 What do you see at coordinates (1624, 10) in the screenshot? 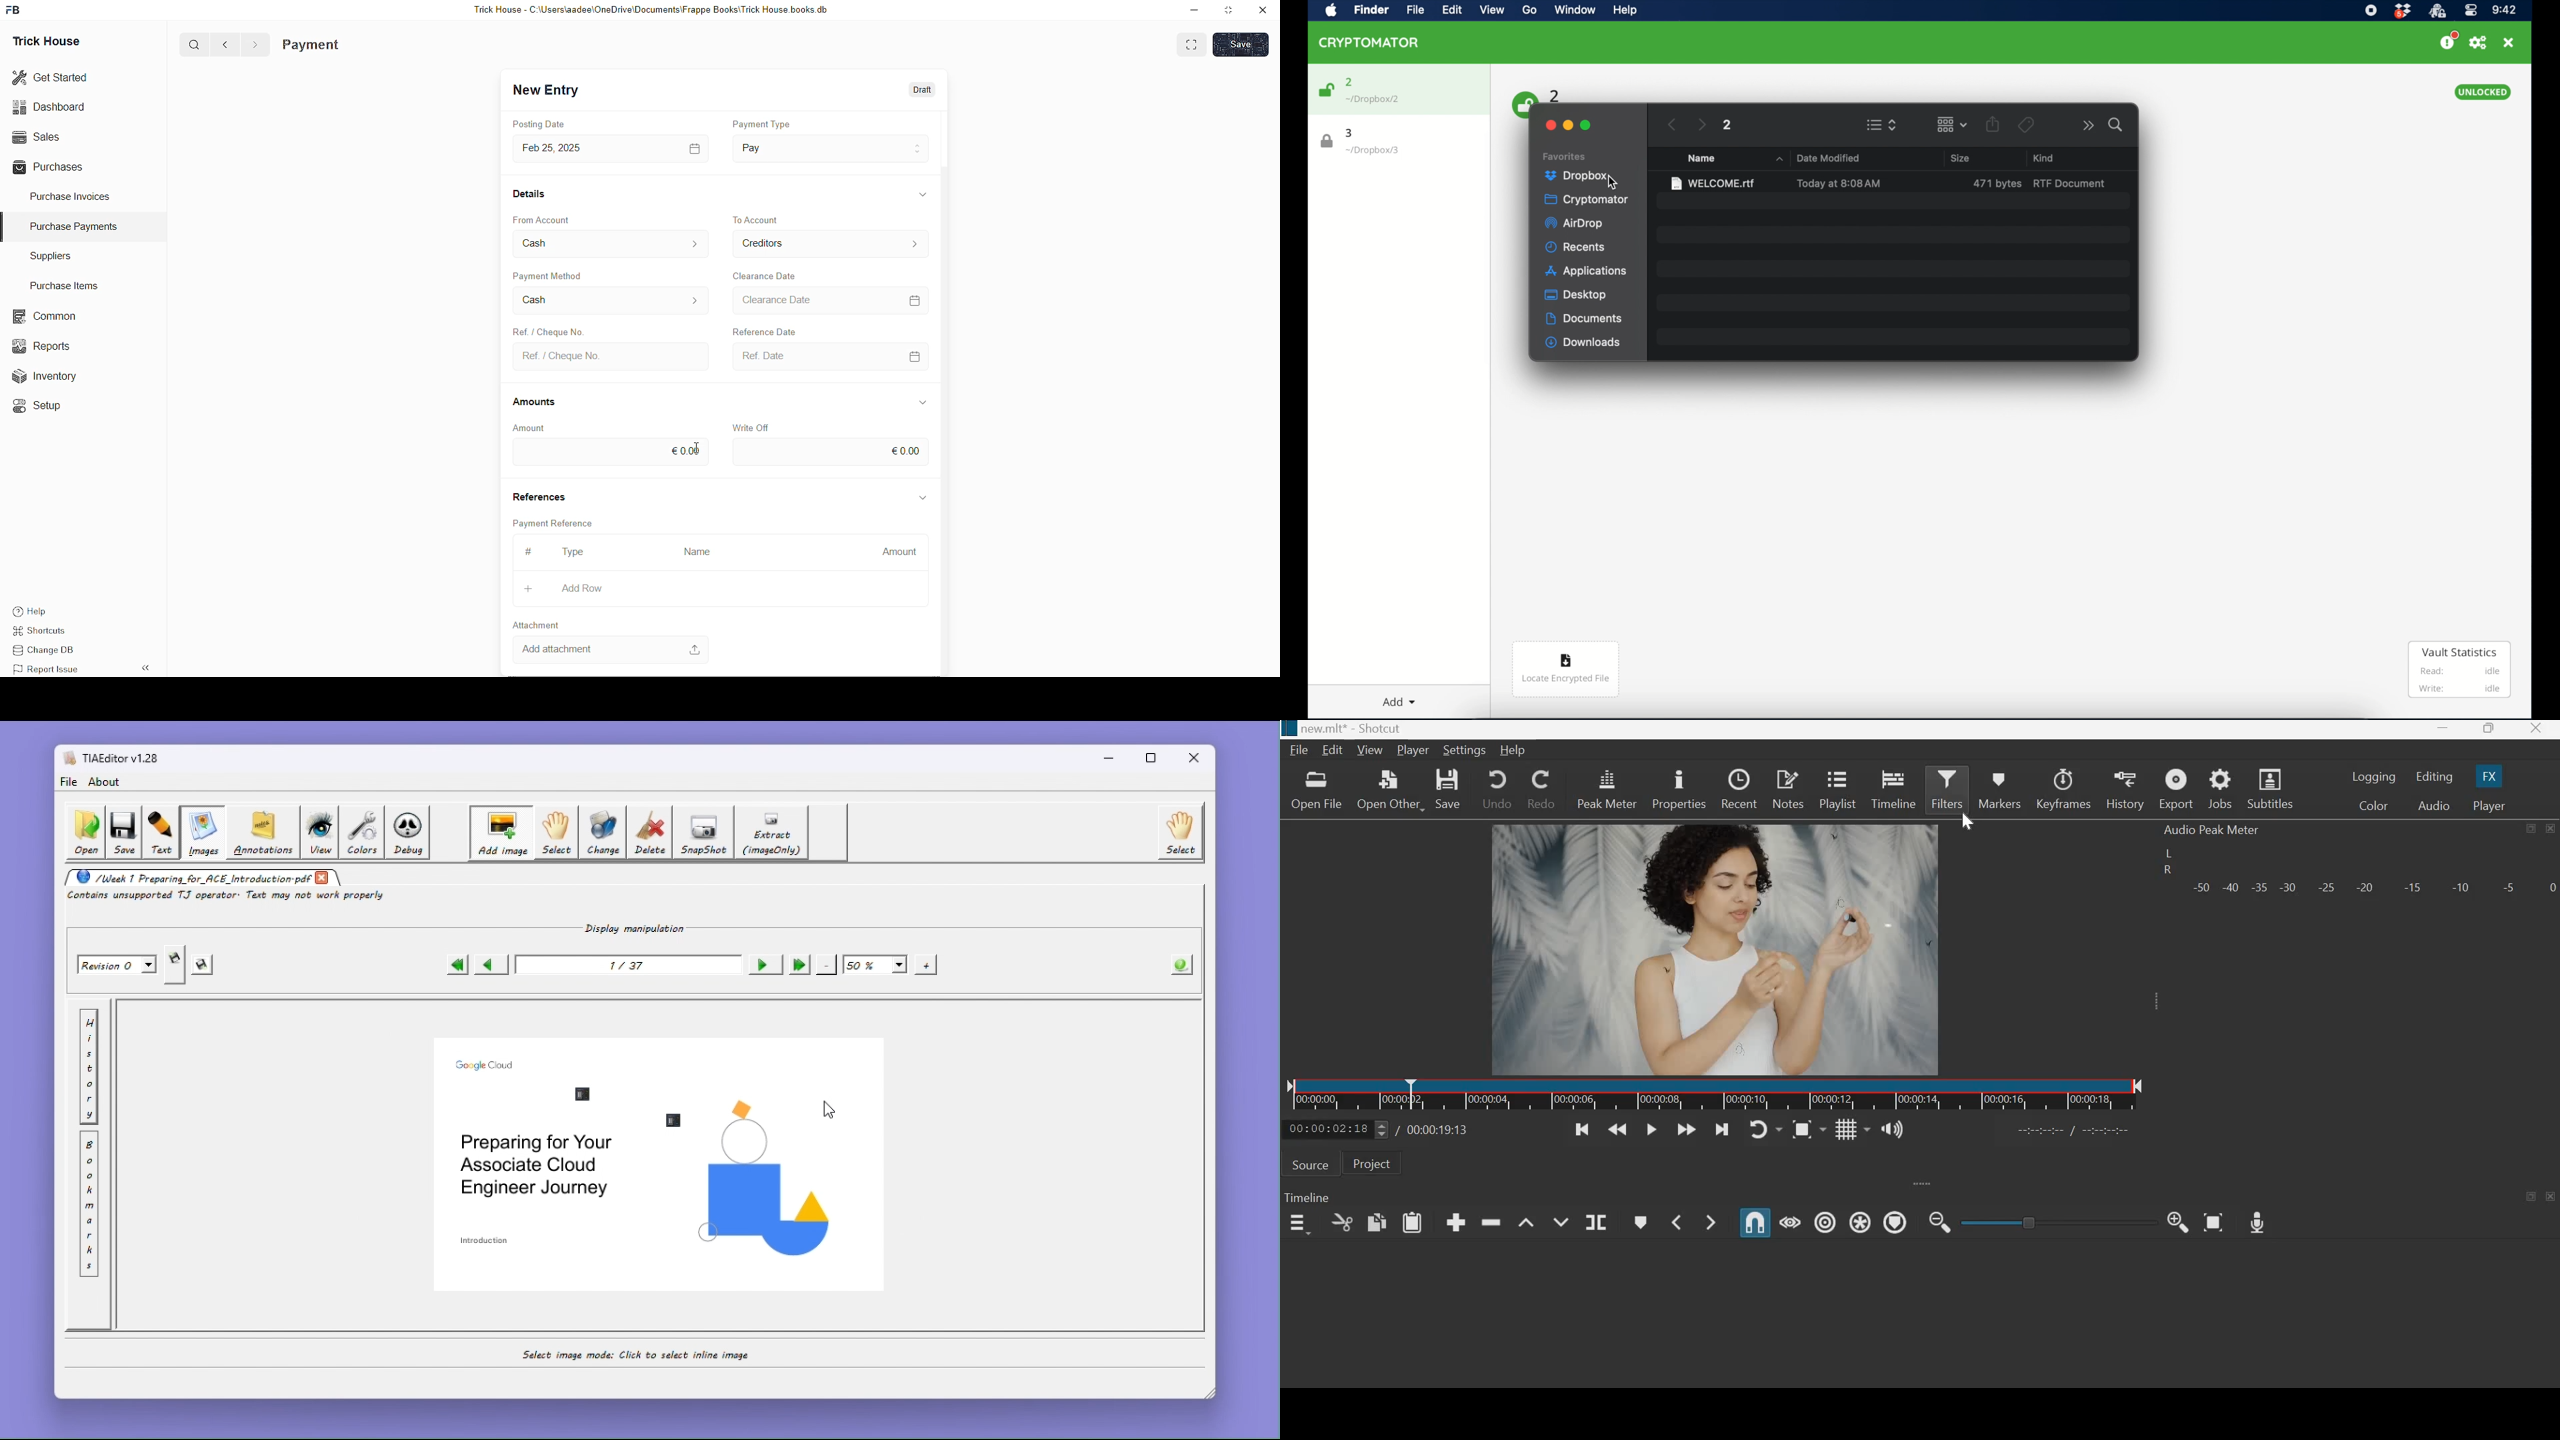
I see `help` at bounding box center [1624, 10].